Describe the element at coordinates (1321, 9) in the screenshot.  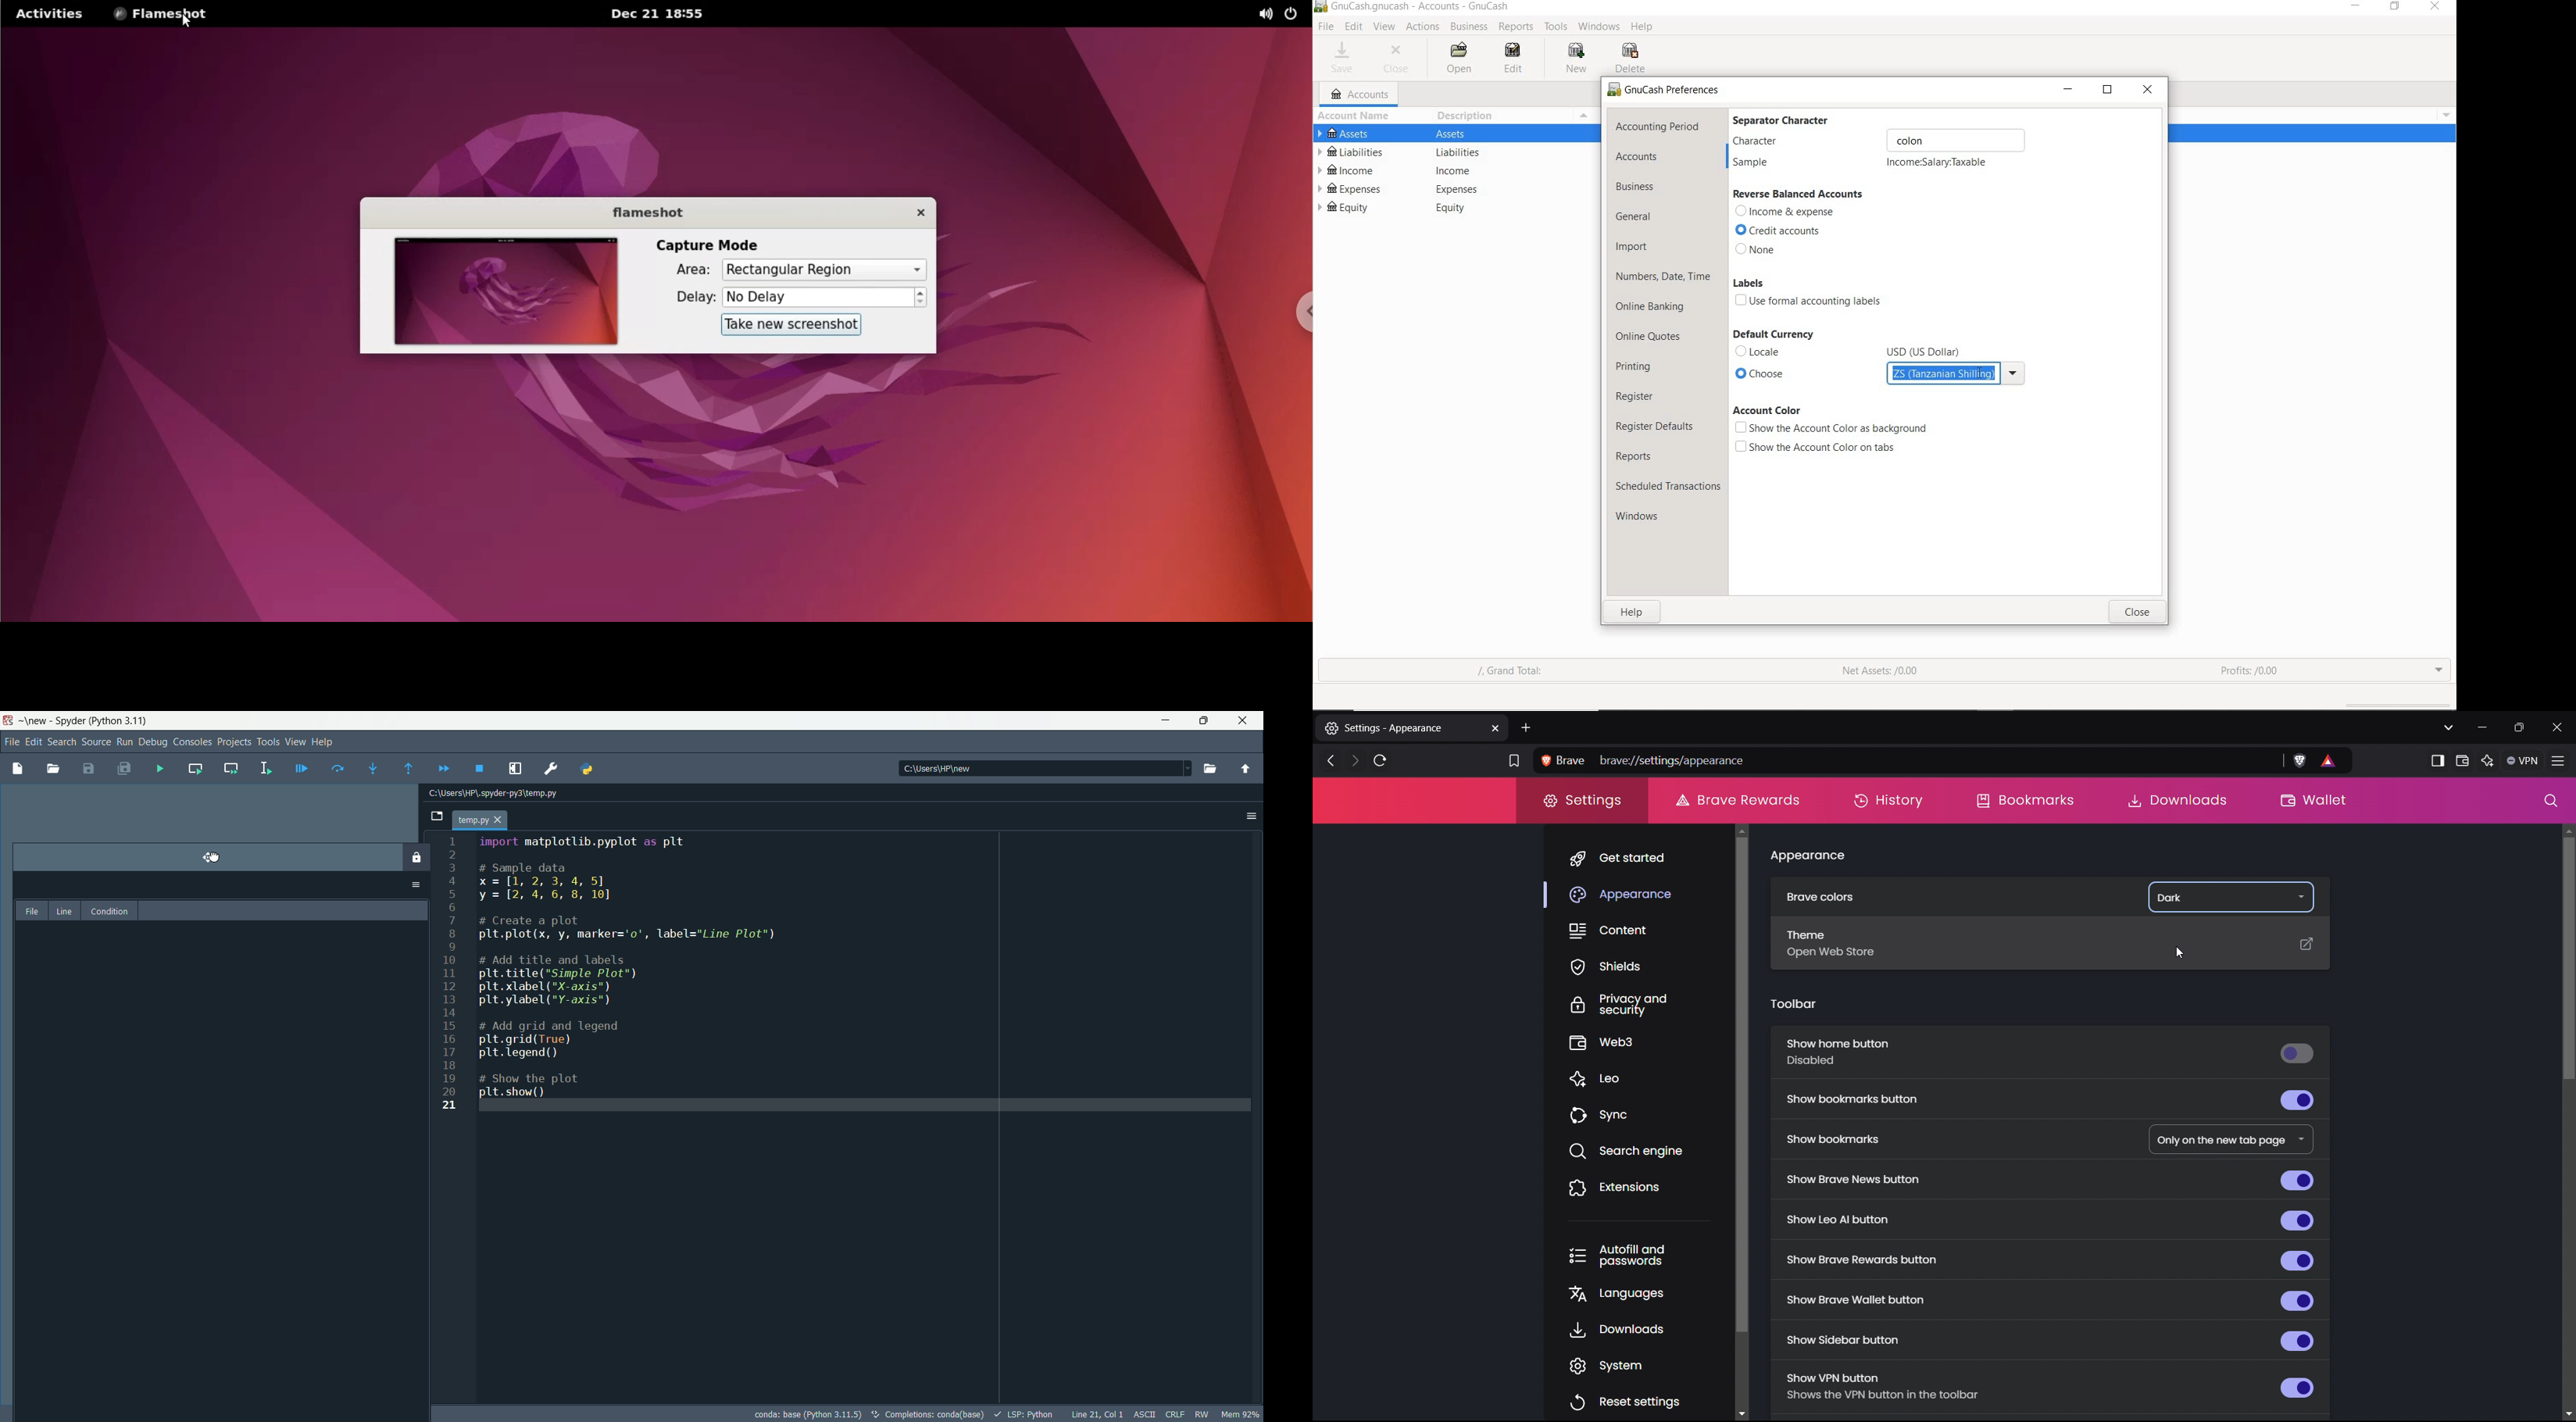
I see `` at that location.